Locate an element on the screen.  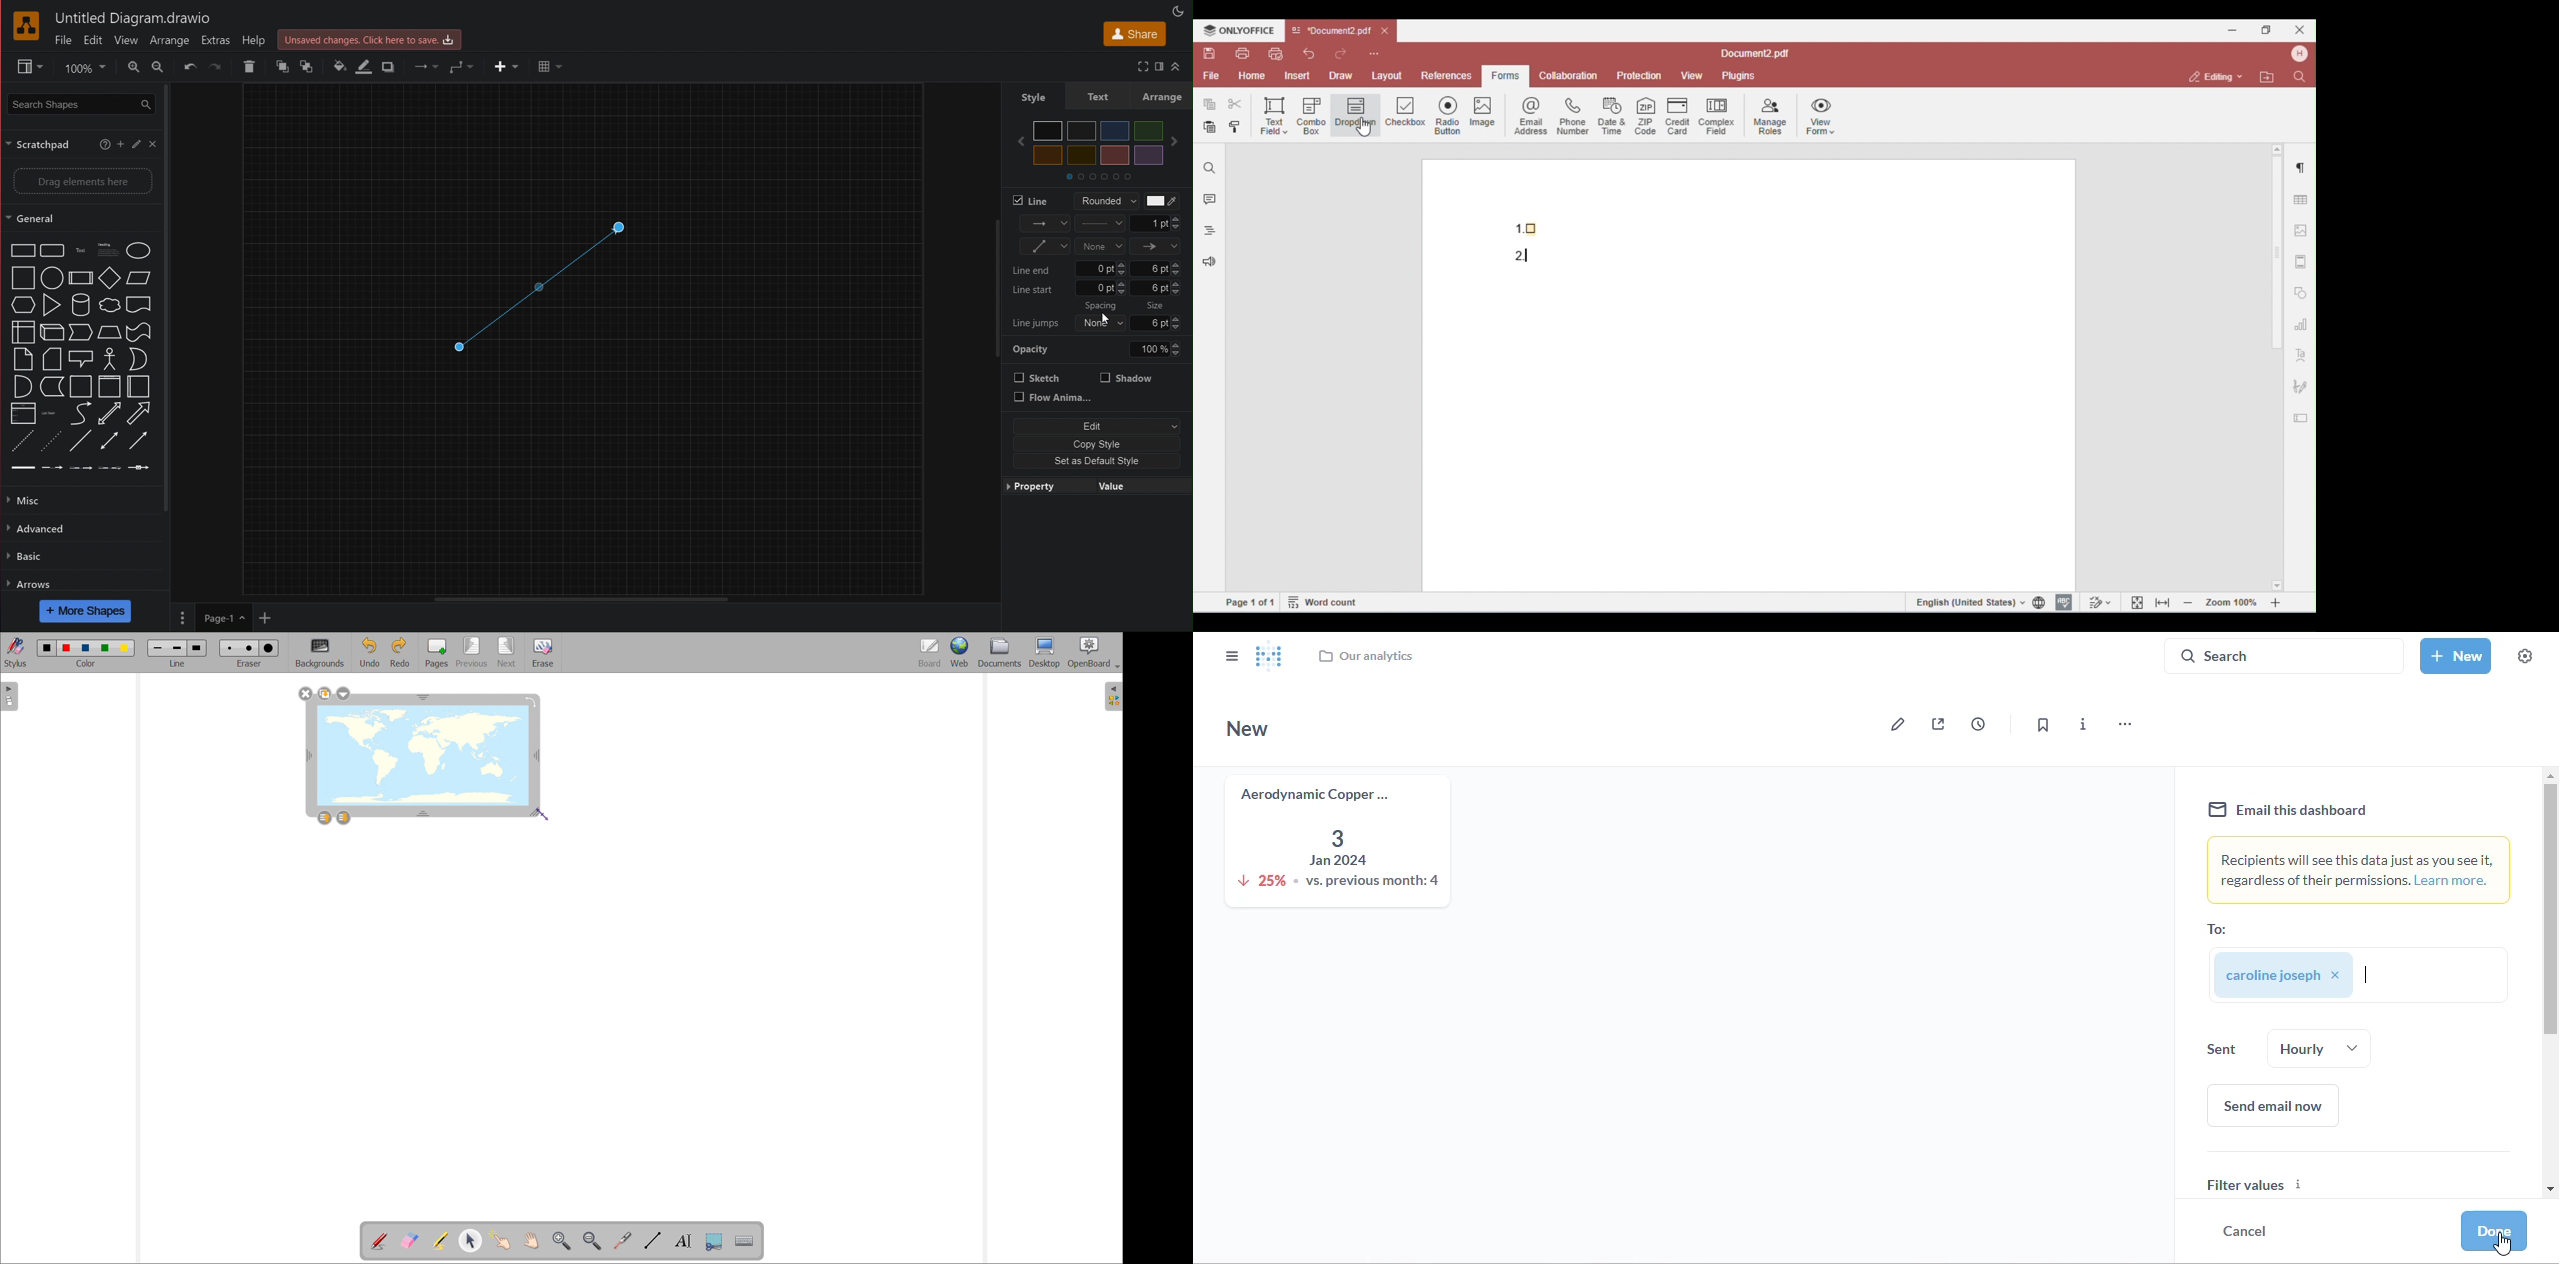
View is located at coordinates (23, 67).